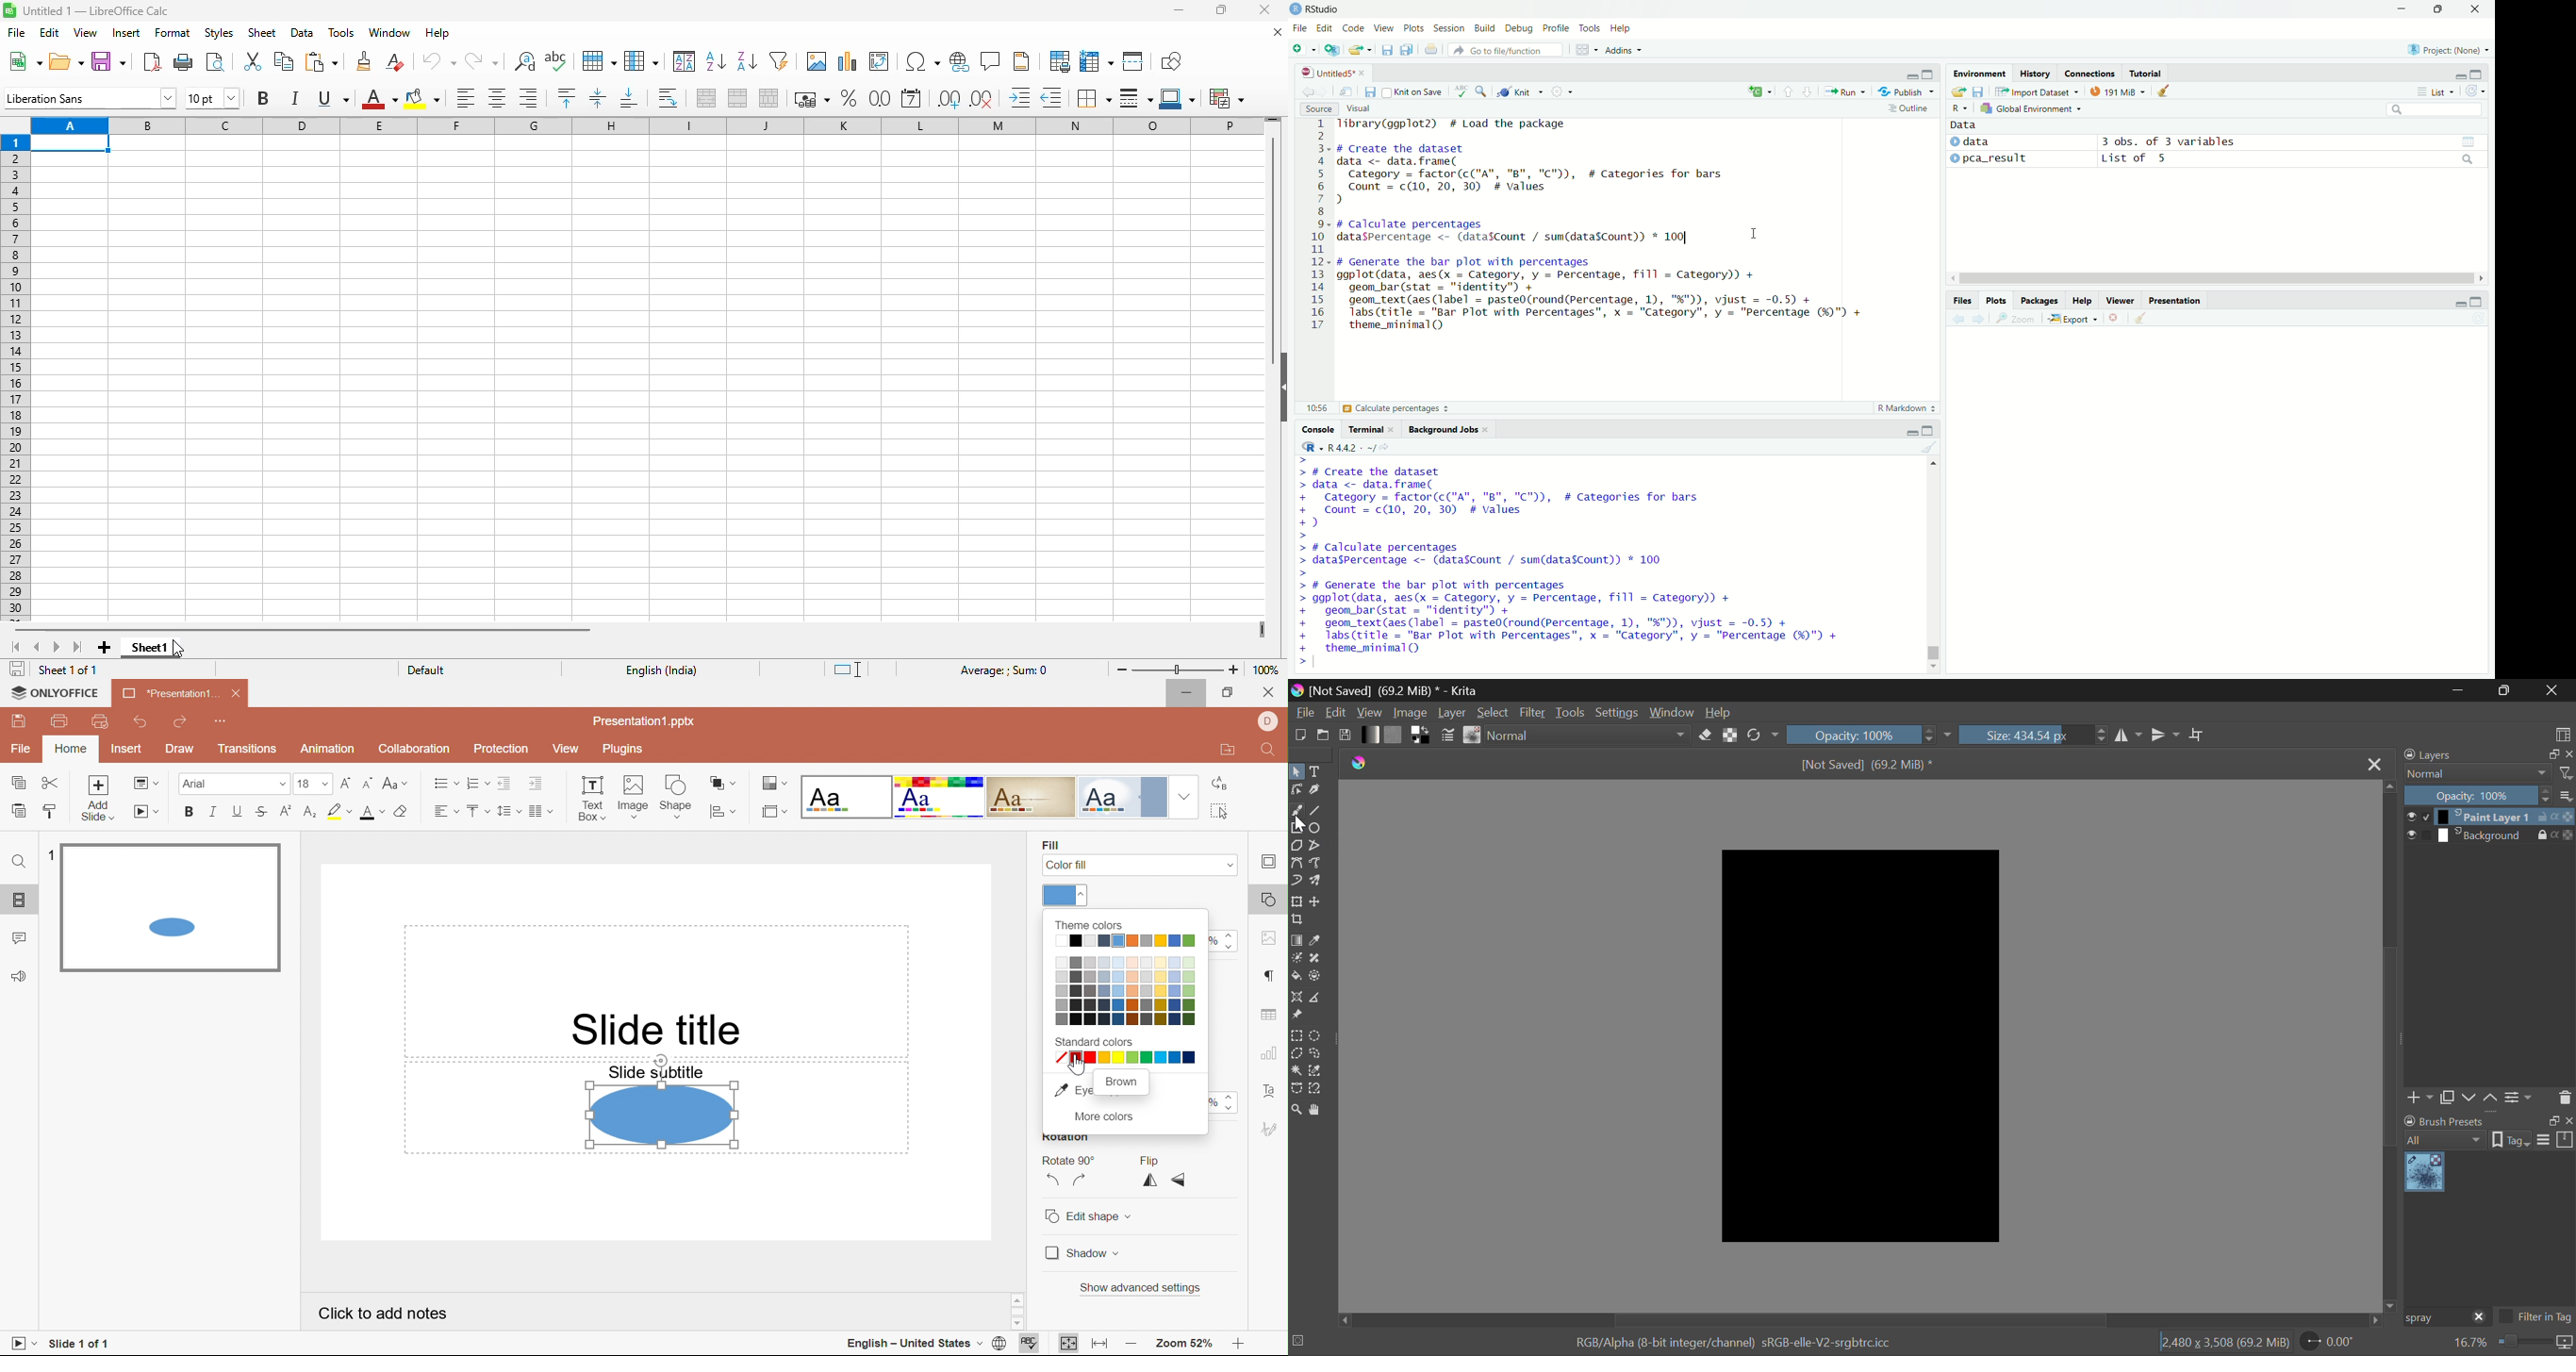 The image size is (2576, 1372). What do you see at coordinates (1318, 108) in the screenshot?
I see `source` at bounding box center [1318, 108].